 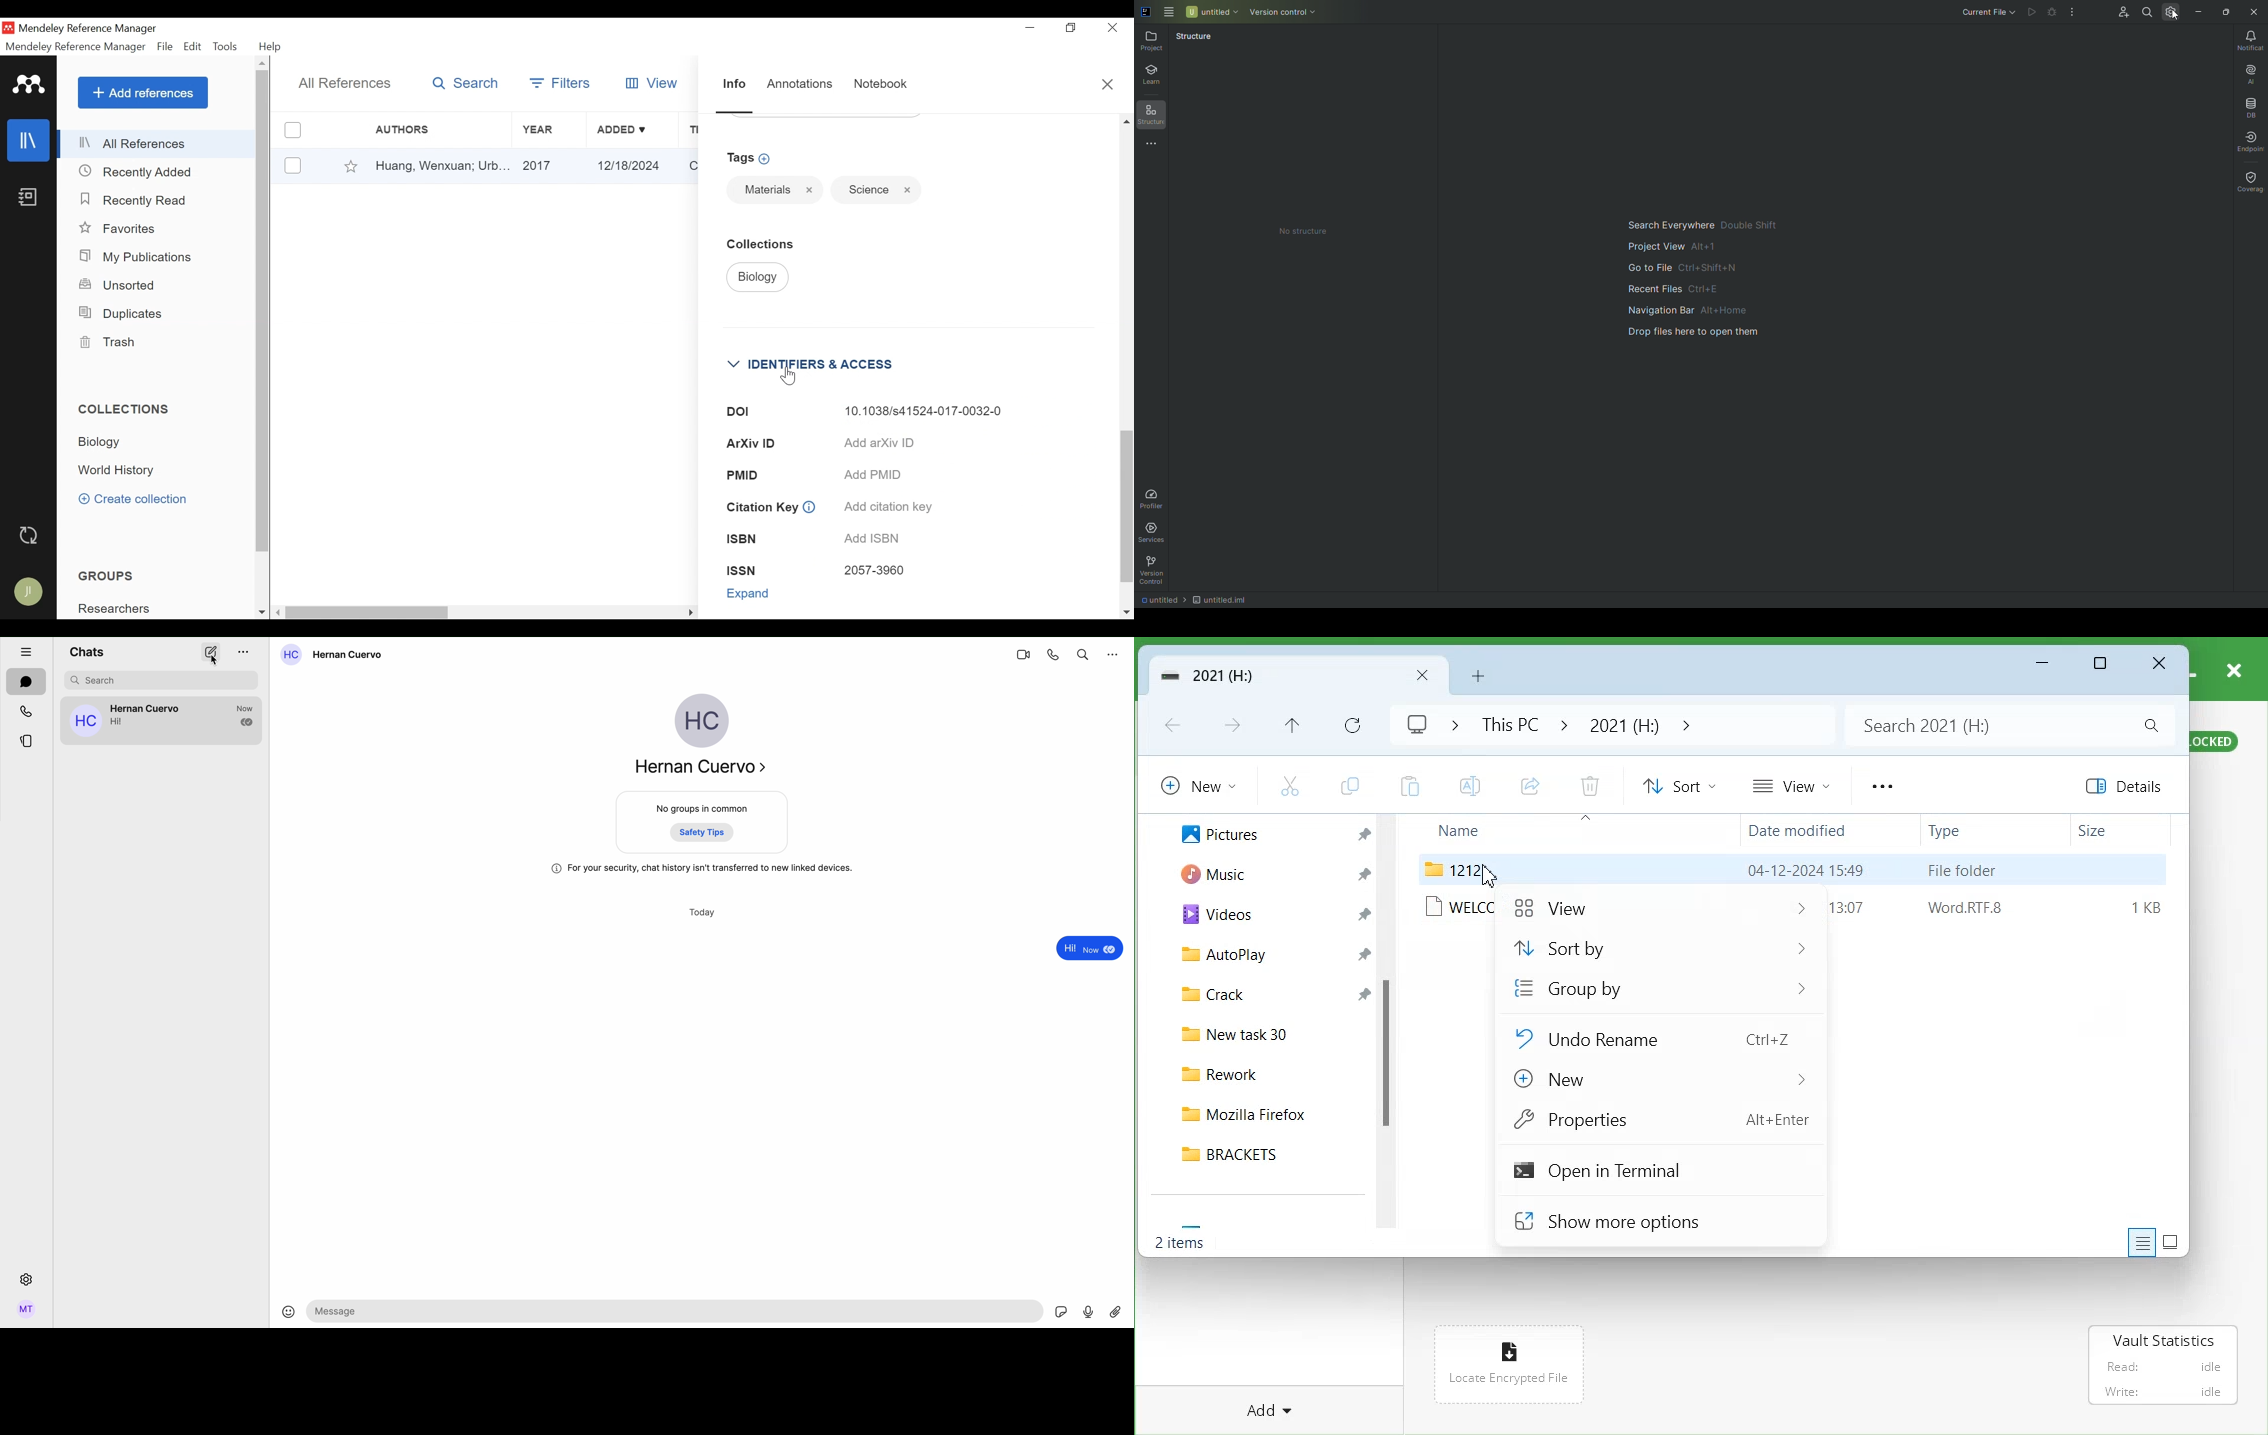 I want to click on Collection, so click(x=766, y=244).